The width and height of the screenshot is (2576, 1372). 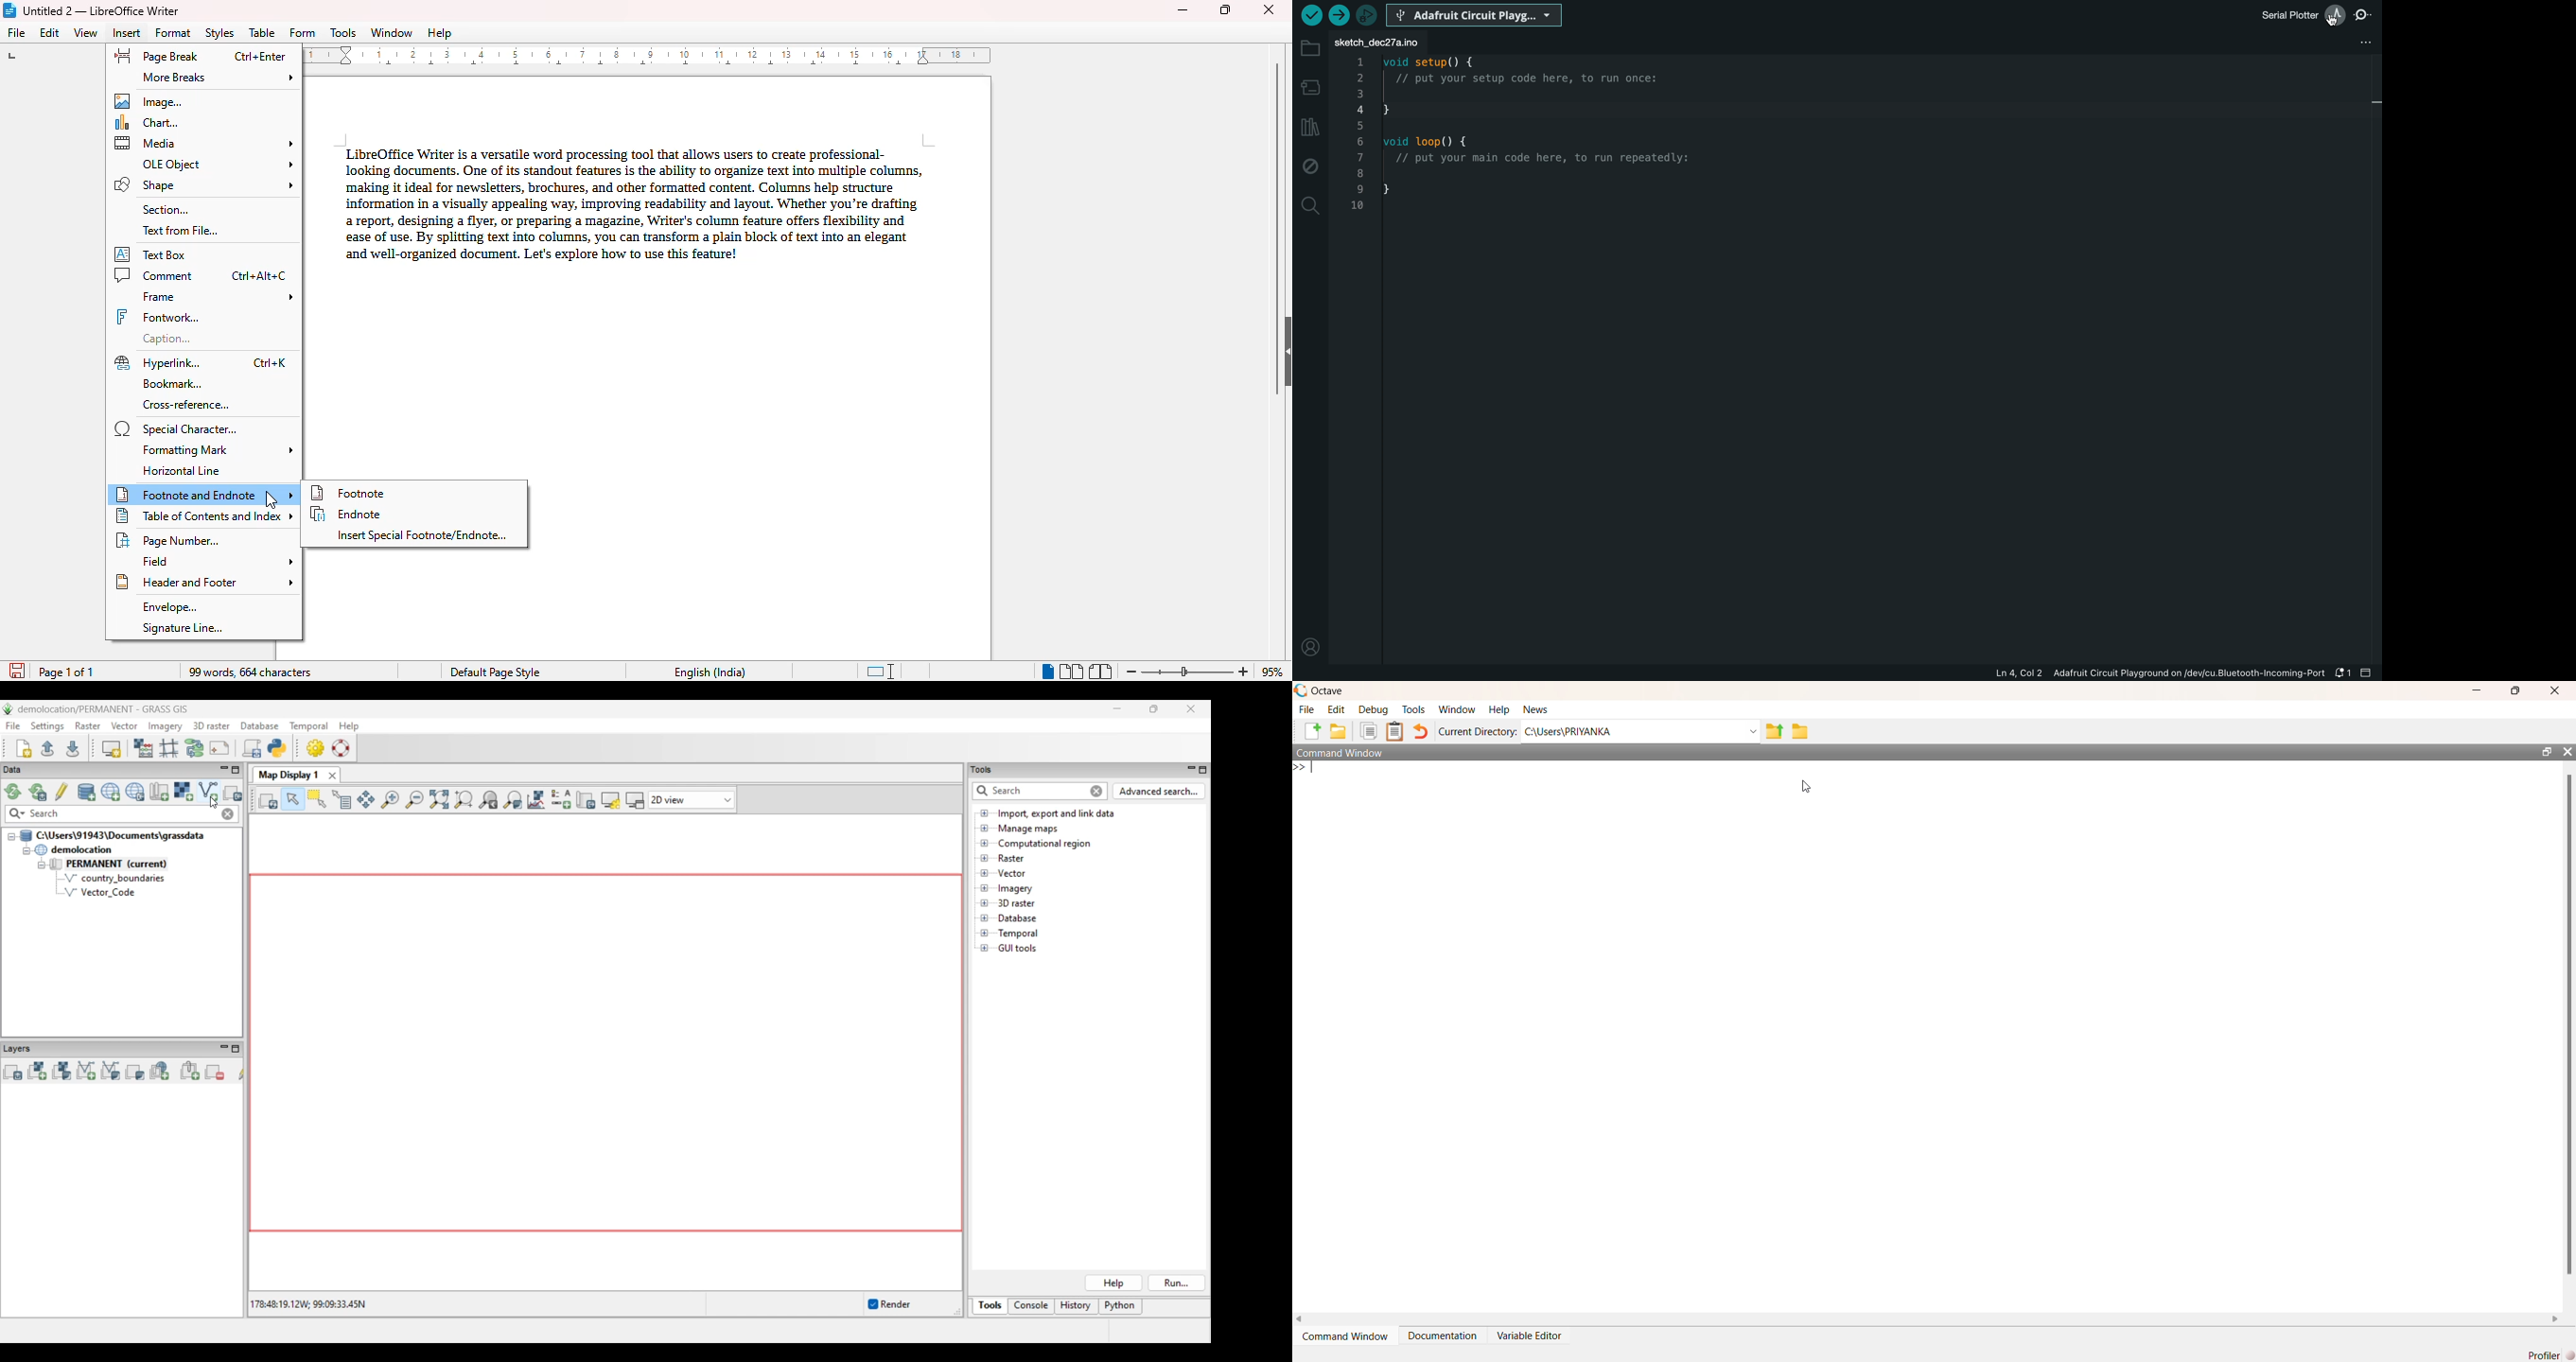 I want to click on bookmark, so click(x=174, y=385).